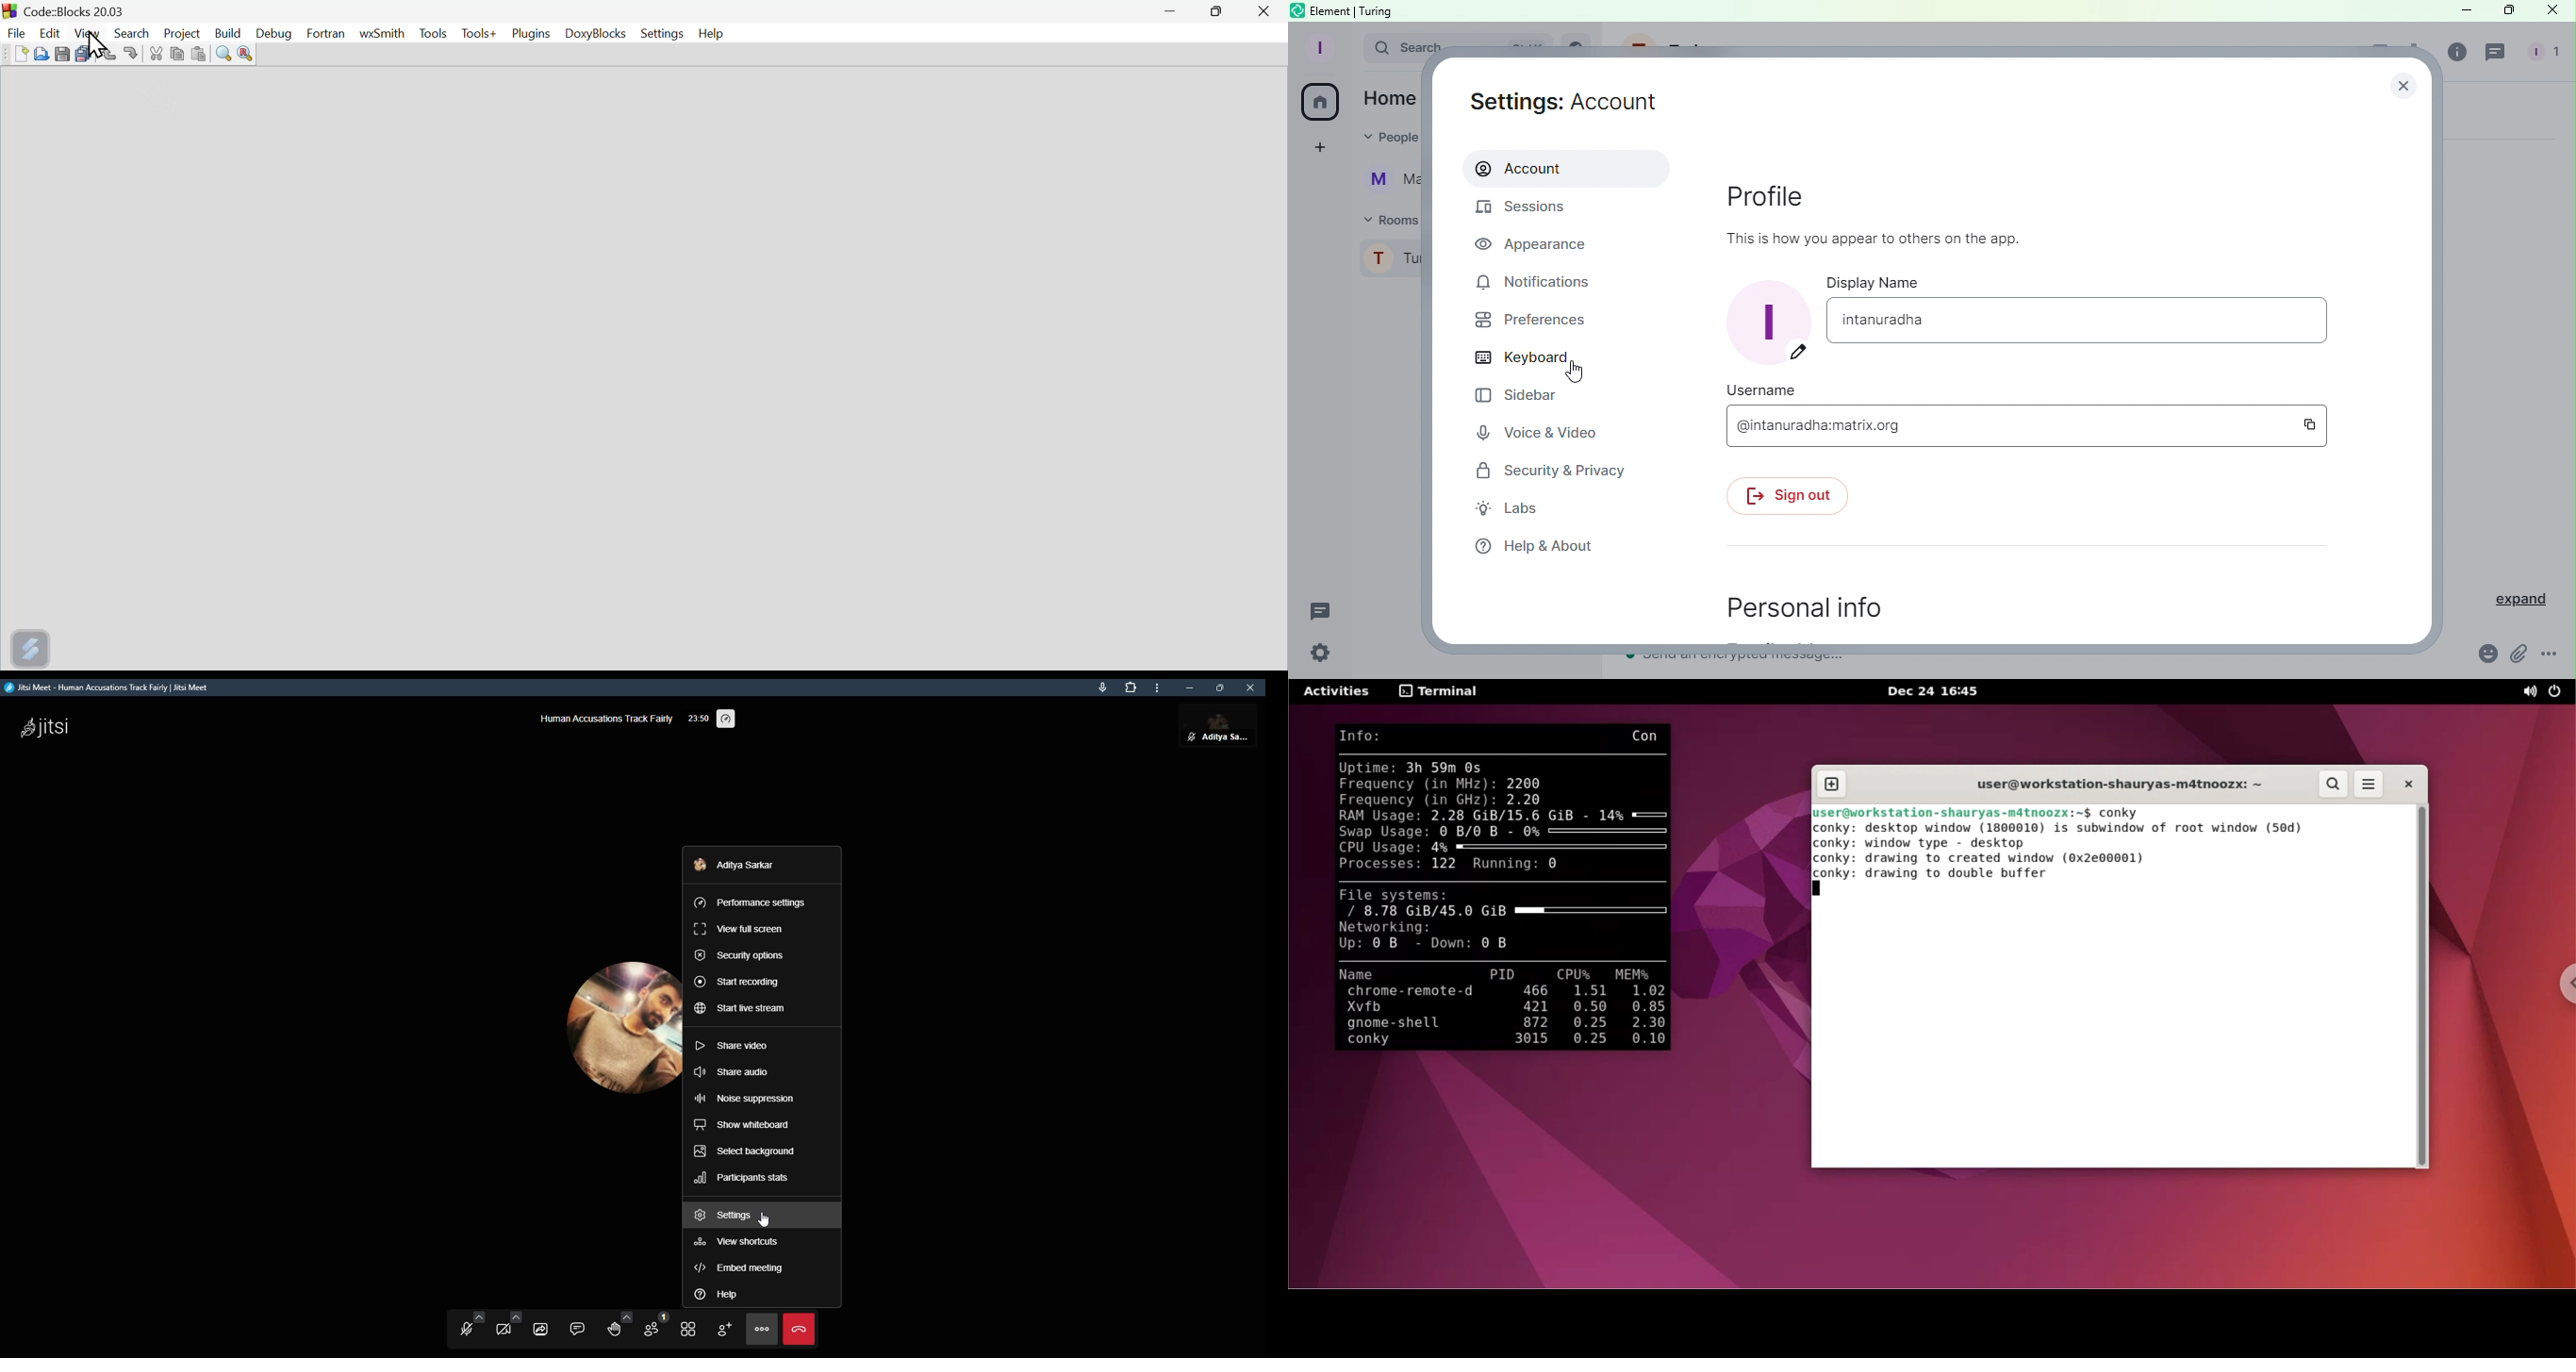 This screenshot has height=1372, width=2576. What do you see at coordinates (1131, 688) in the screenshot?
I see `extensions` at bounding box center [1131, 688].